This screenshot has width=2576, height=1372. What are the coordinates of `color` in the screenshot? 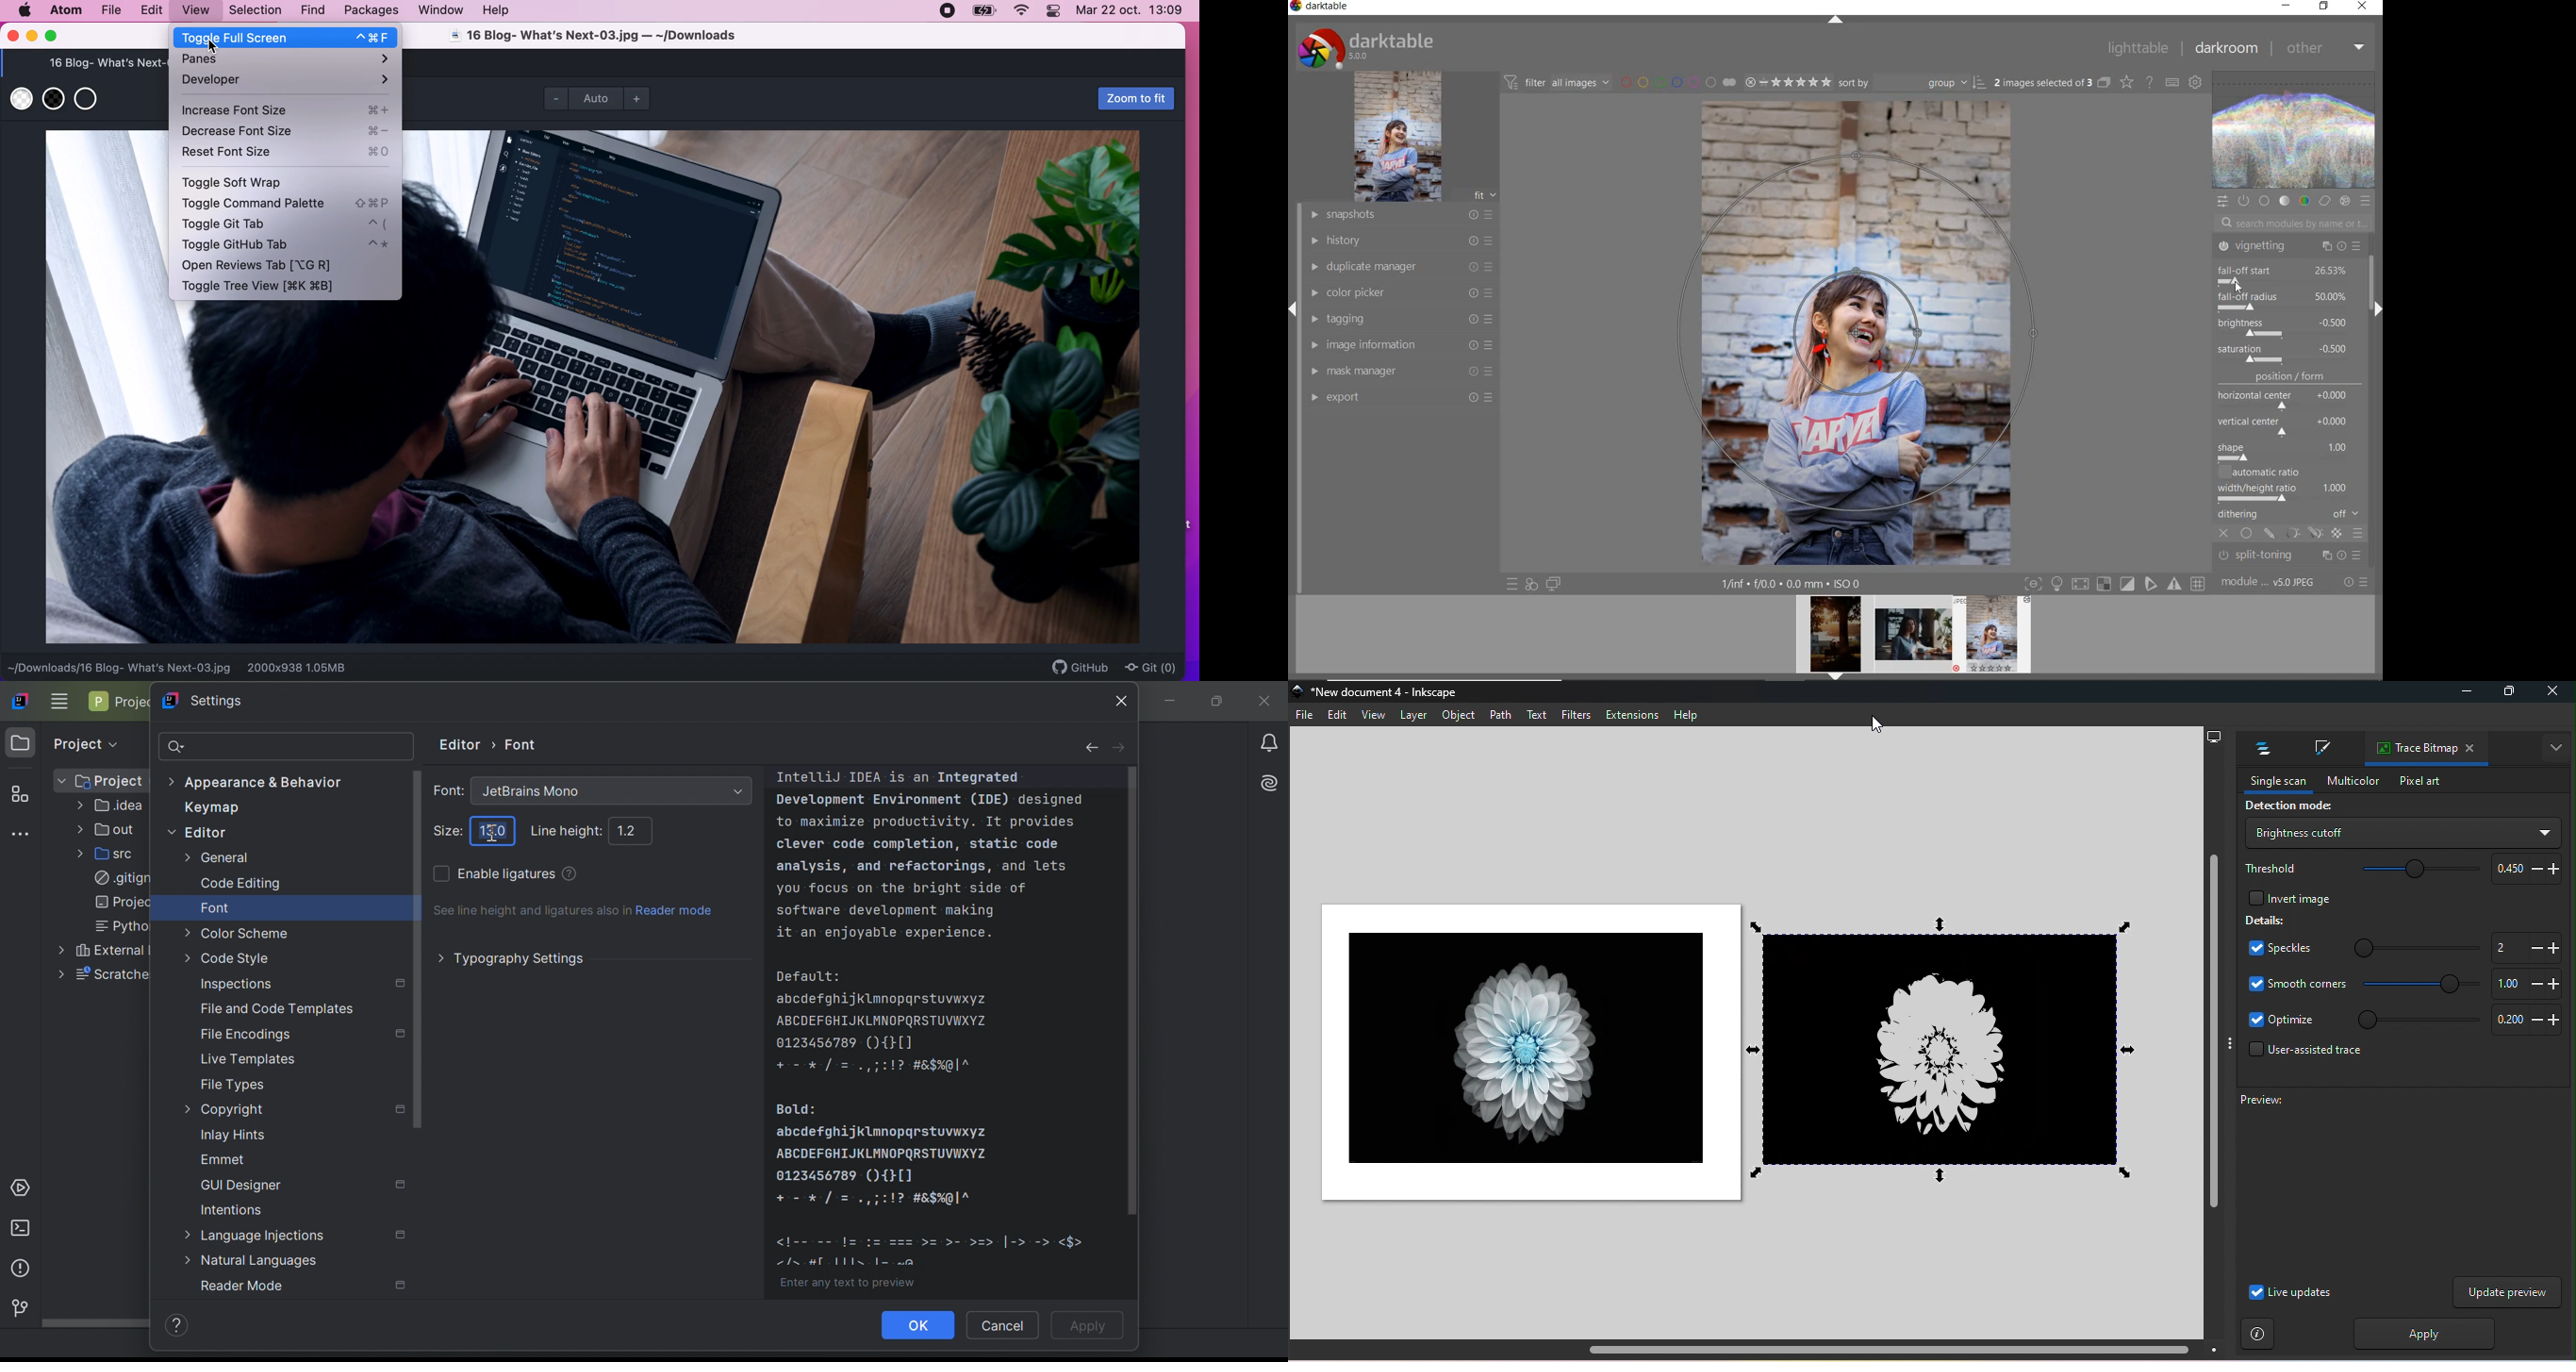 It's located at (2305, 200).